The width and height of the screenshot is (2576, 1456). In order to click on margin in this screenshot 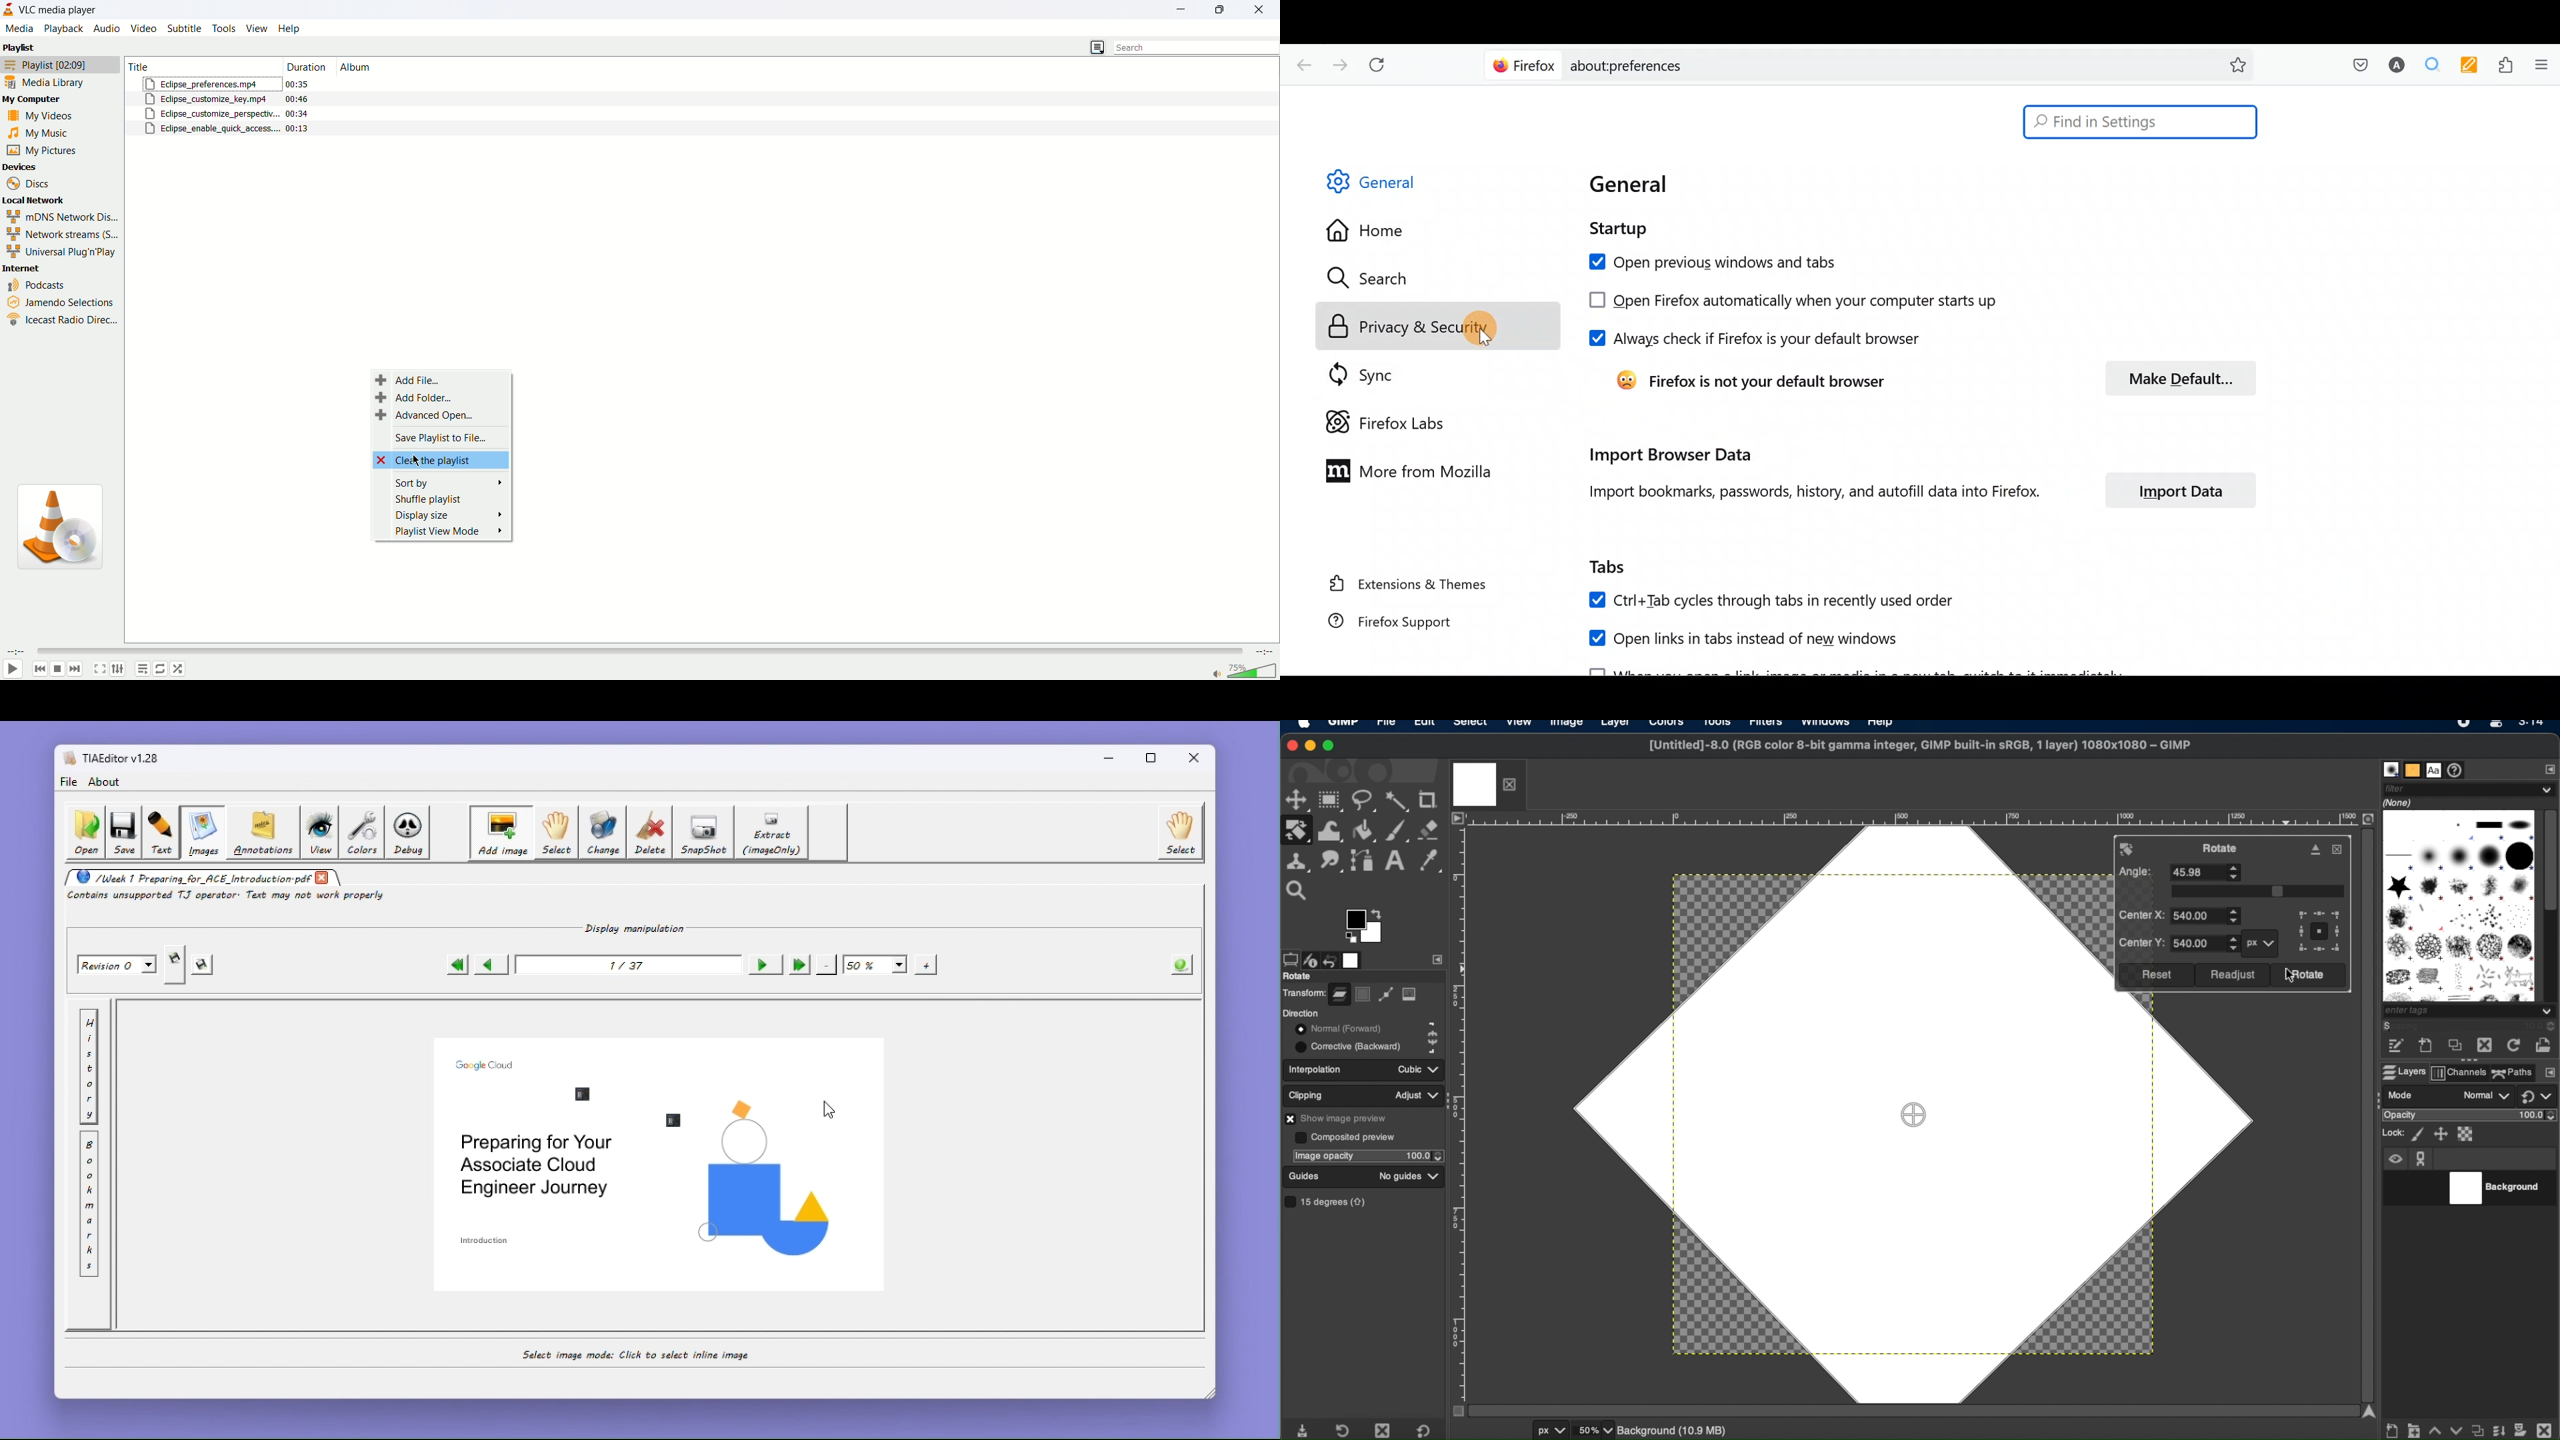, I will do `click(1462, 1111)`.